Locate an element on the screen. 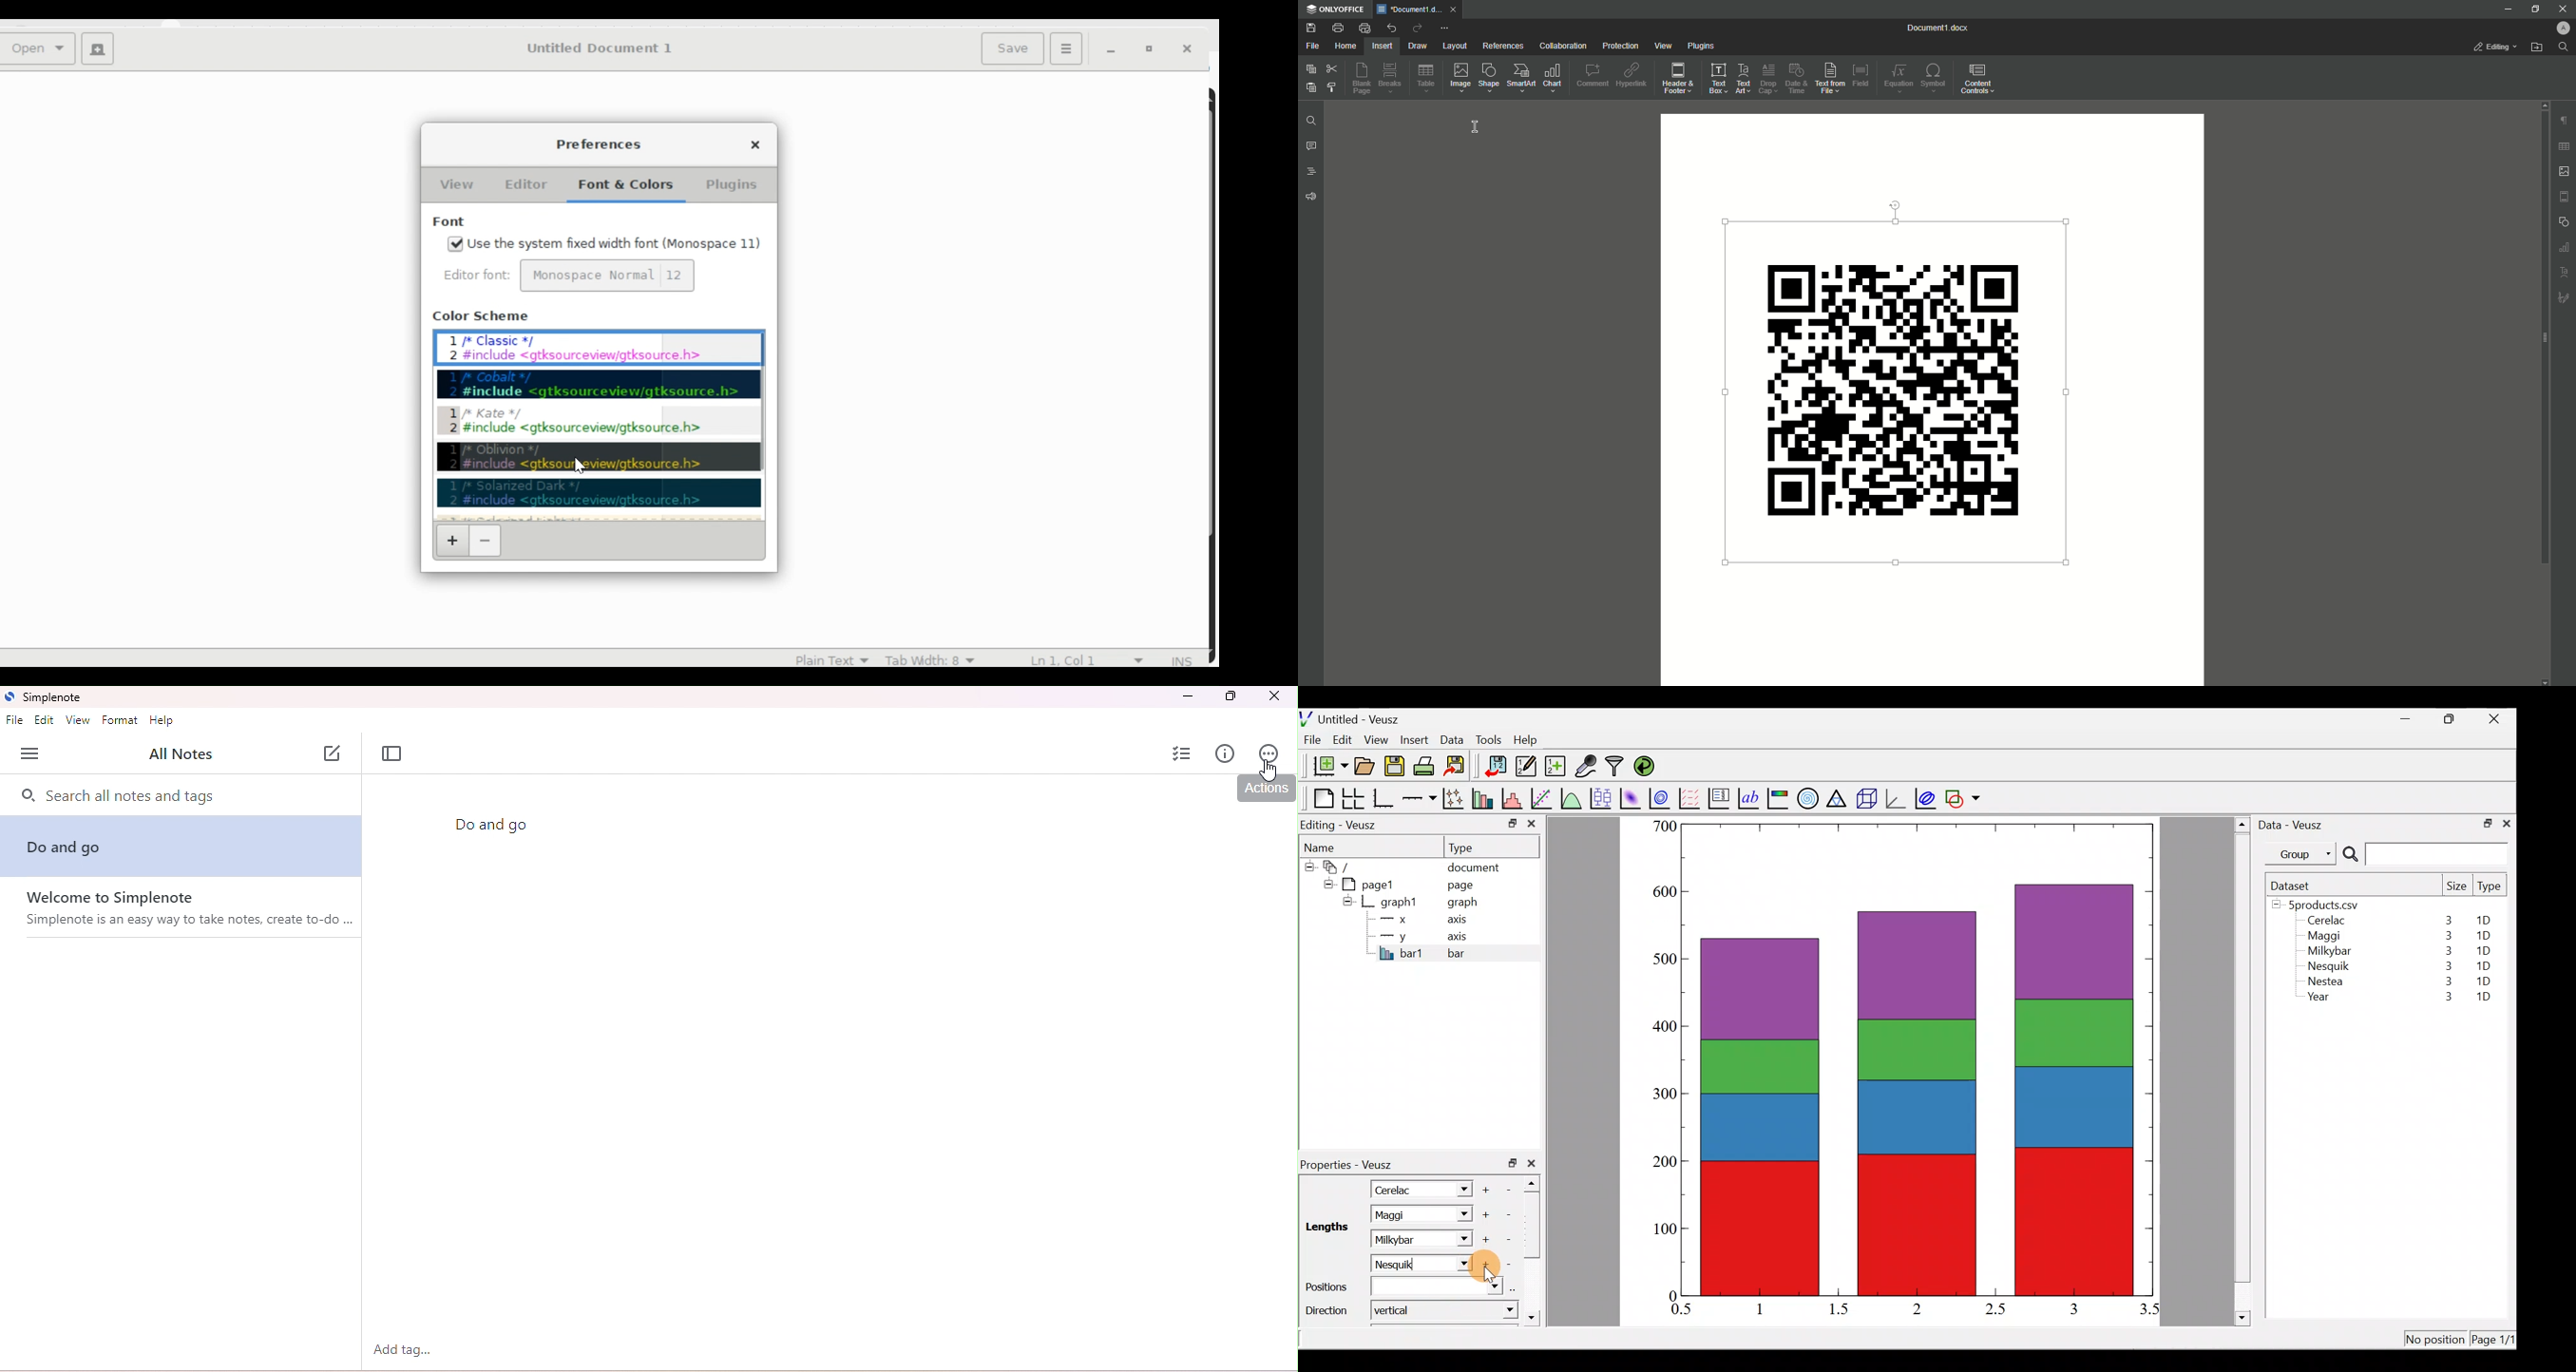 This screenshot has height=1372, width=2576. minimize is located at coordinates (1511, 823).